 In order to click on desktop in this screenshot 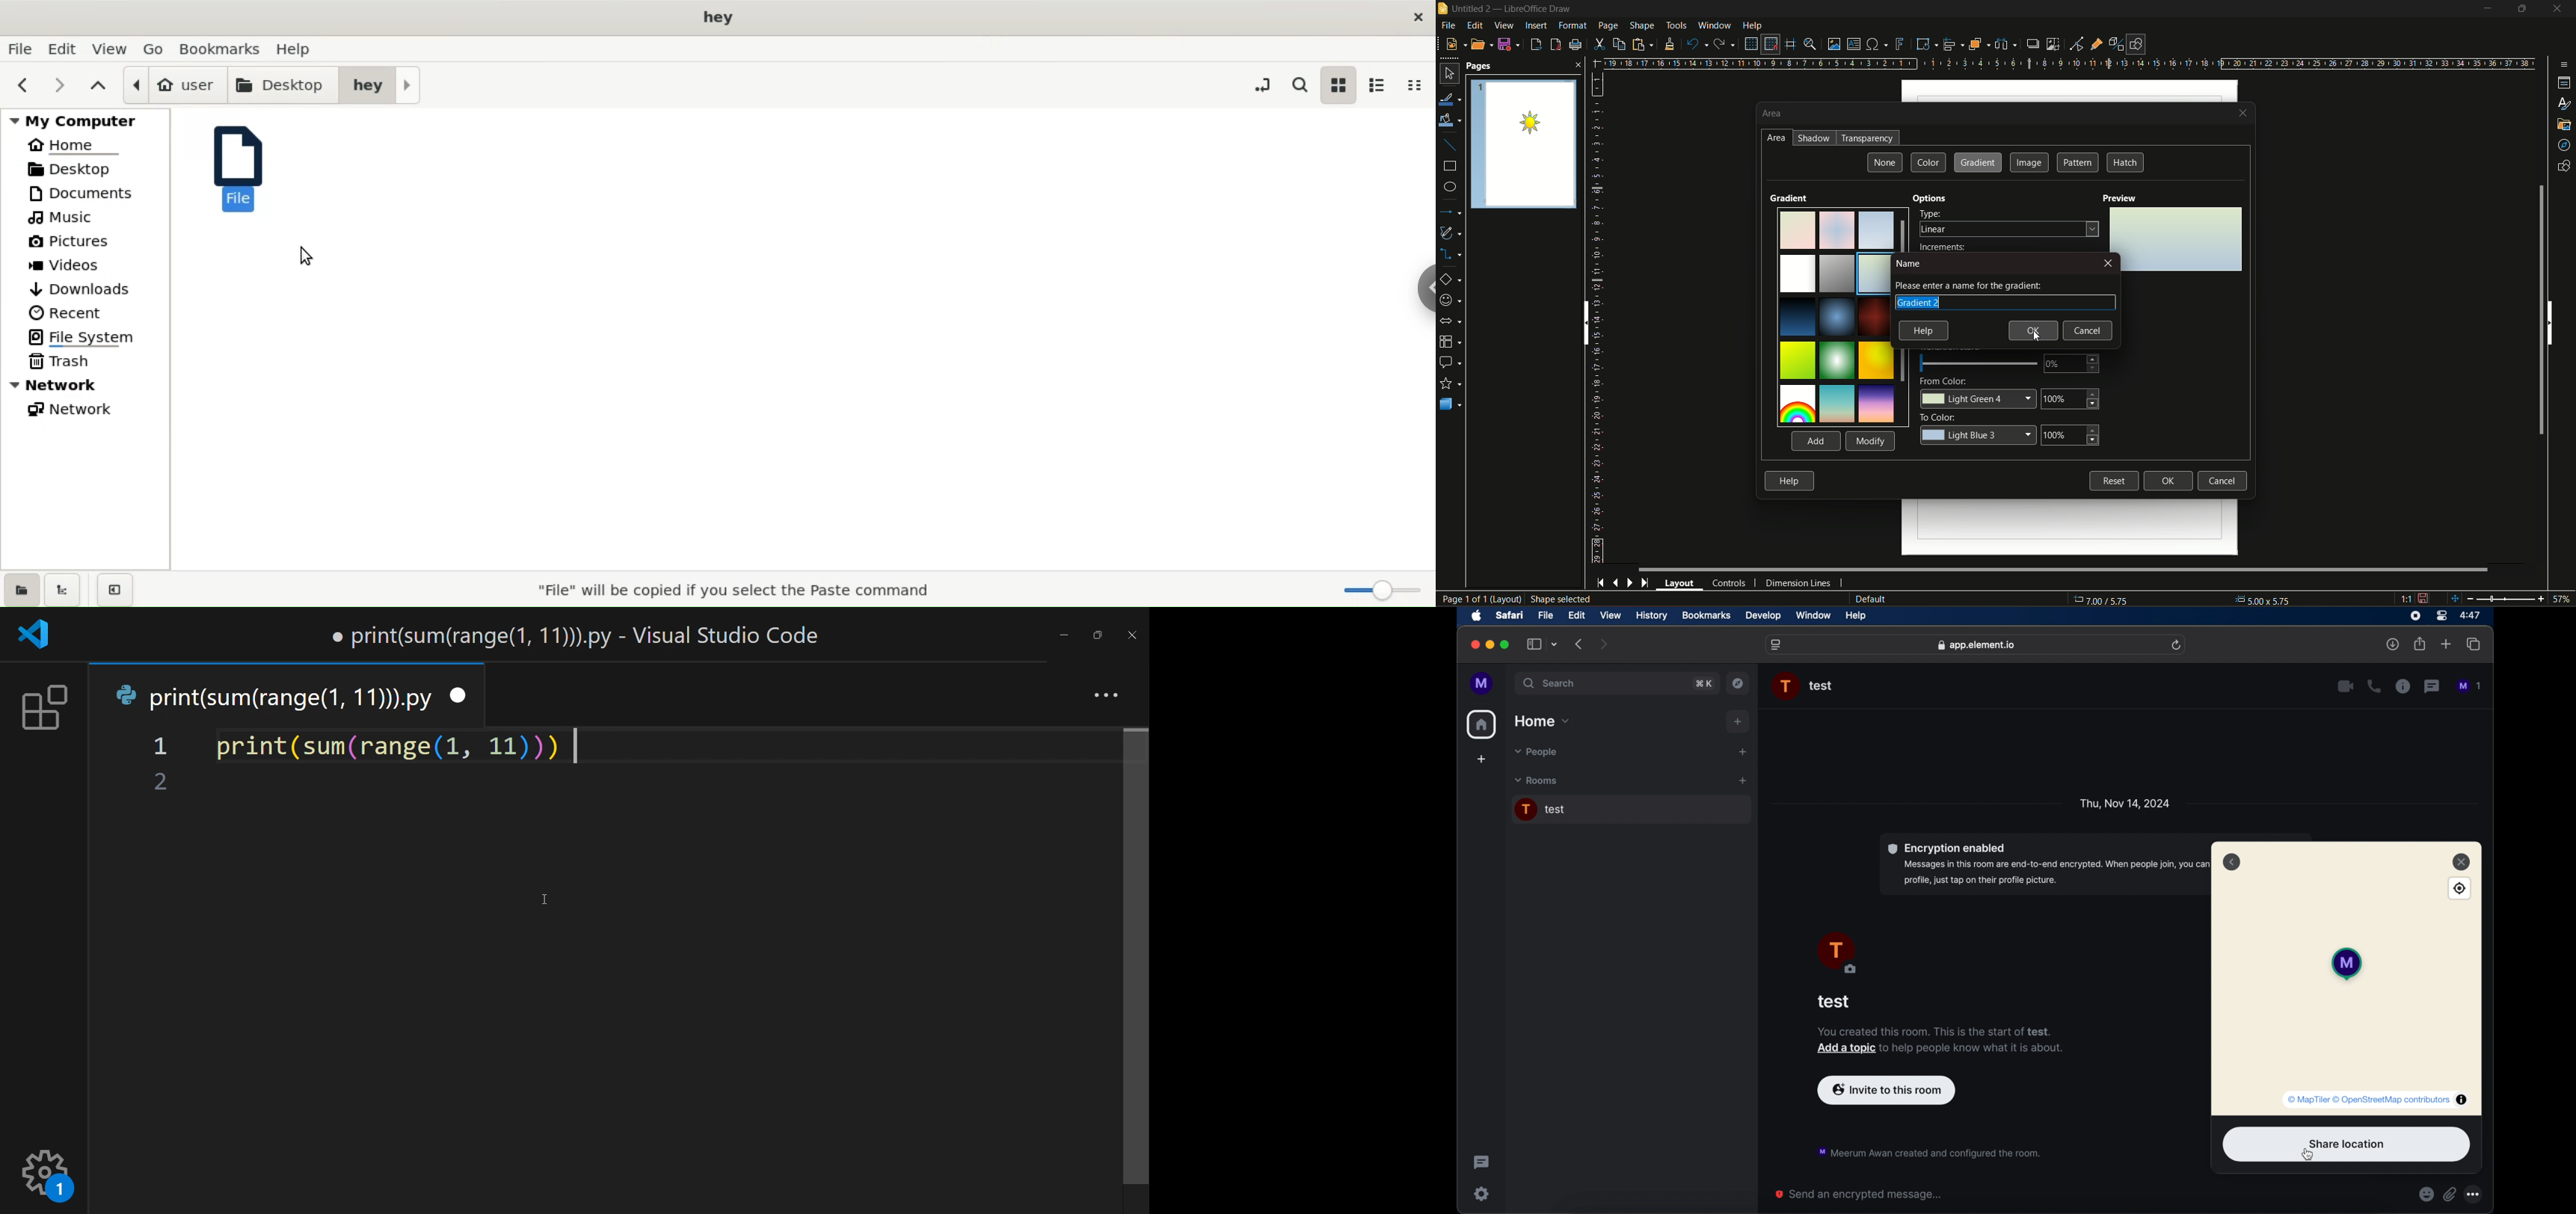, I will do `click(85, 171)`.